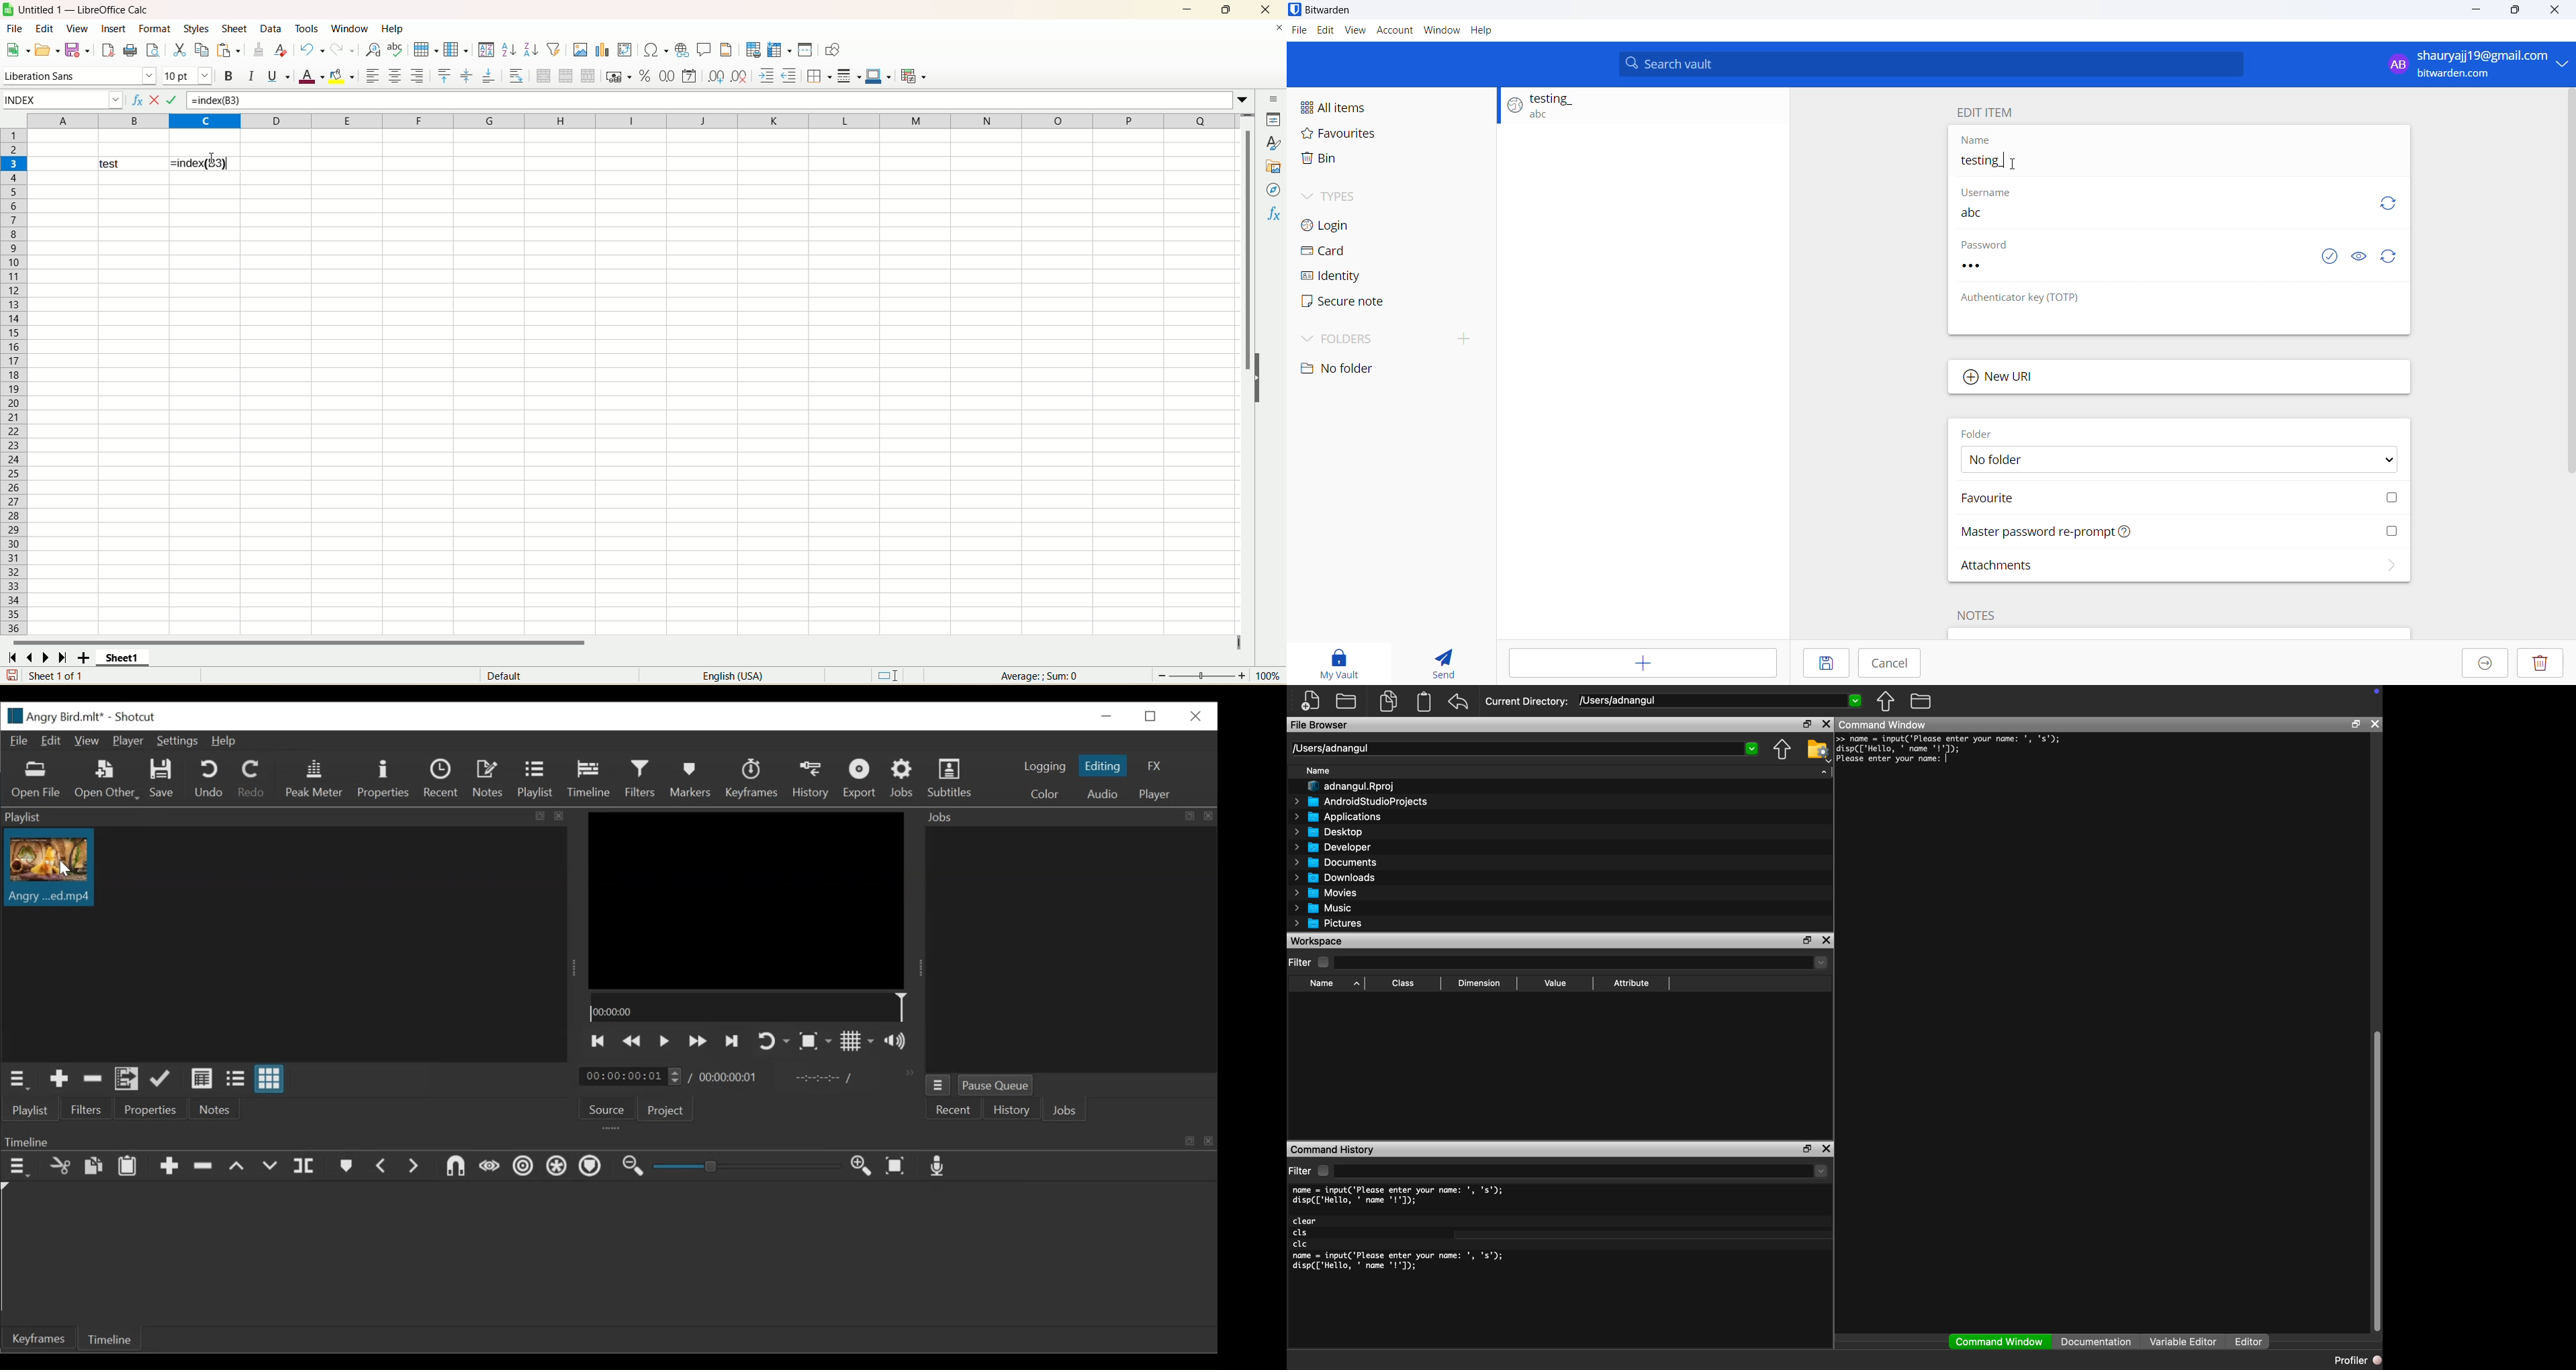 The height and width of the screenshot is (1372, 2576). Describe the element at coordinates (1329, 832) in the screenshot. I see `Desktop` at that location.